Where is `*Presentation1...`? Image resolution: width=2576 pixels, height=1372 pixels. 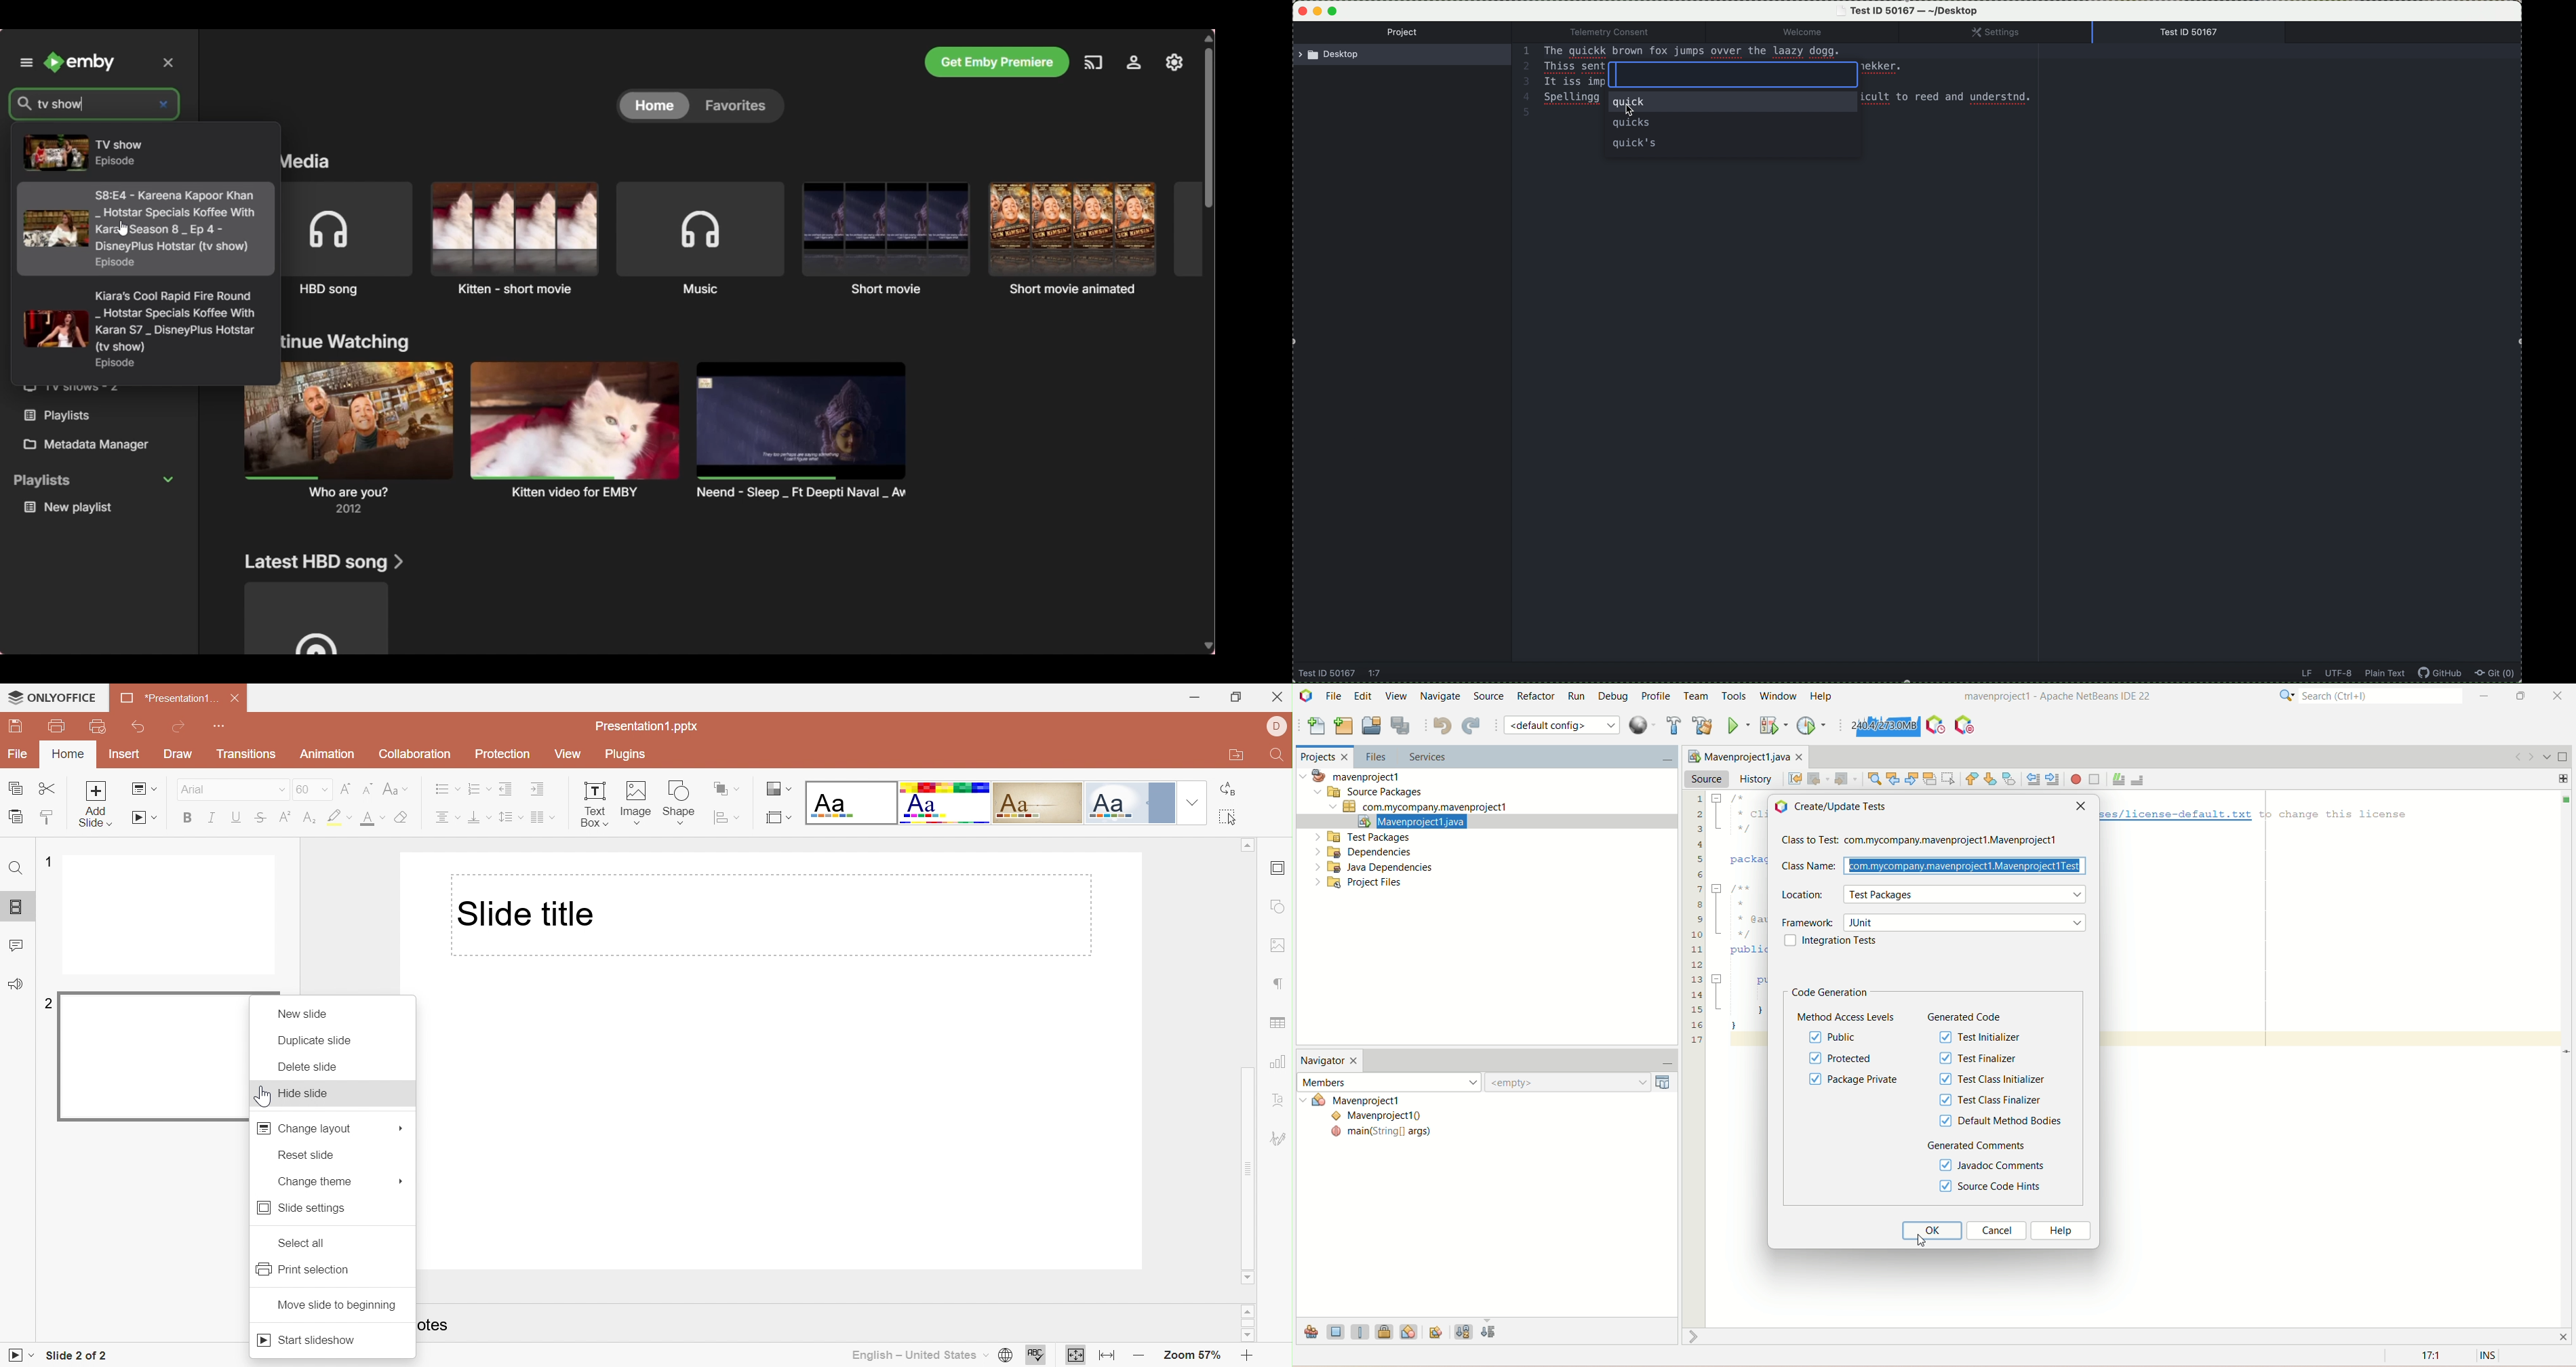
*Presentation1... is located at coordinates (170, 698).